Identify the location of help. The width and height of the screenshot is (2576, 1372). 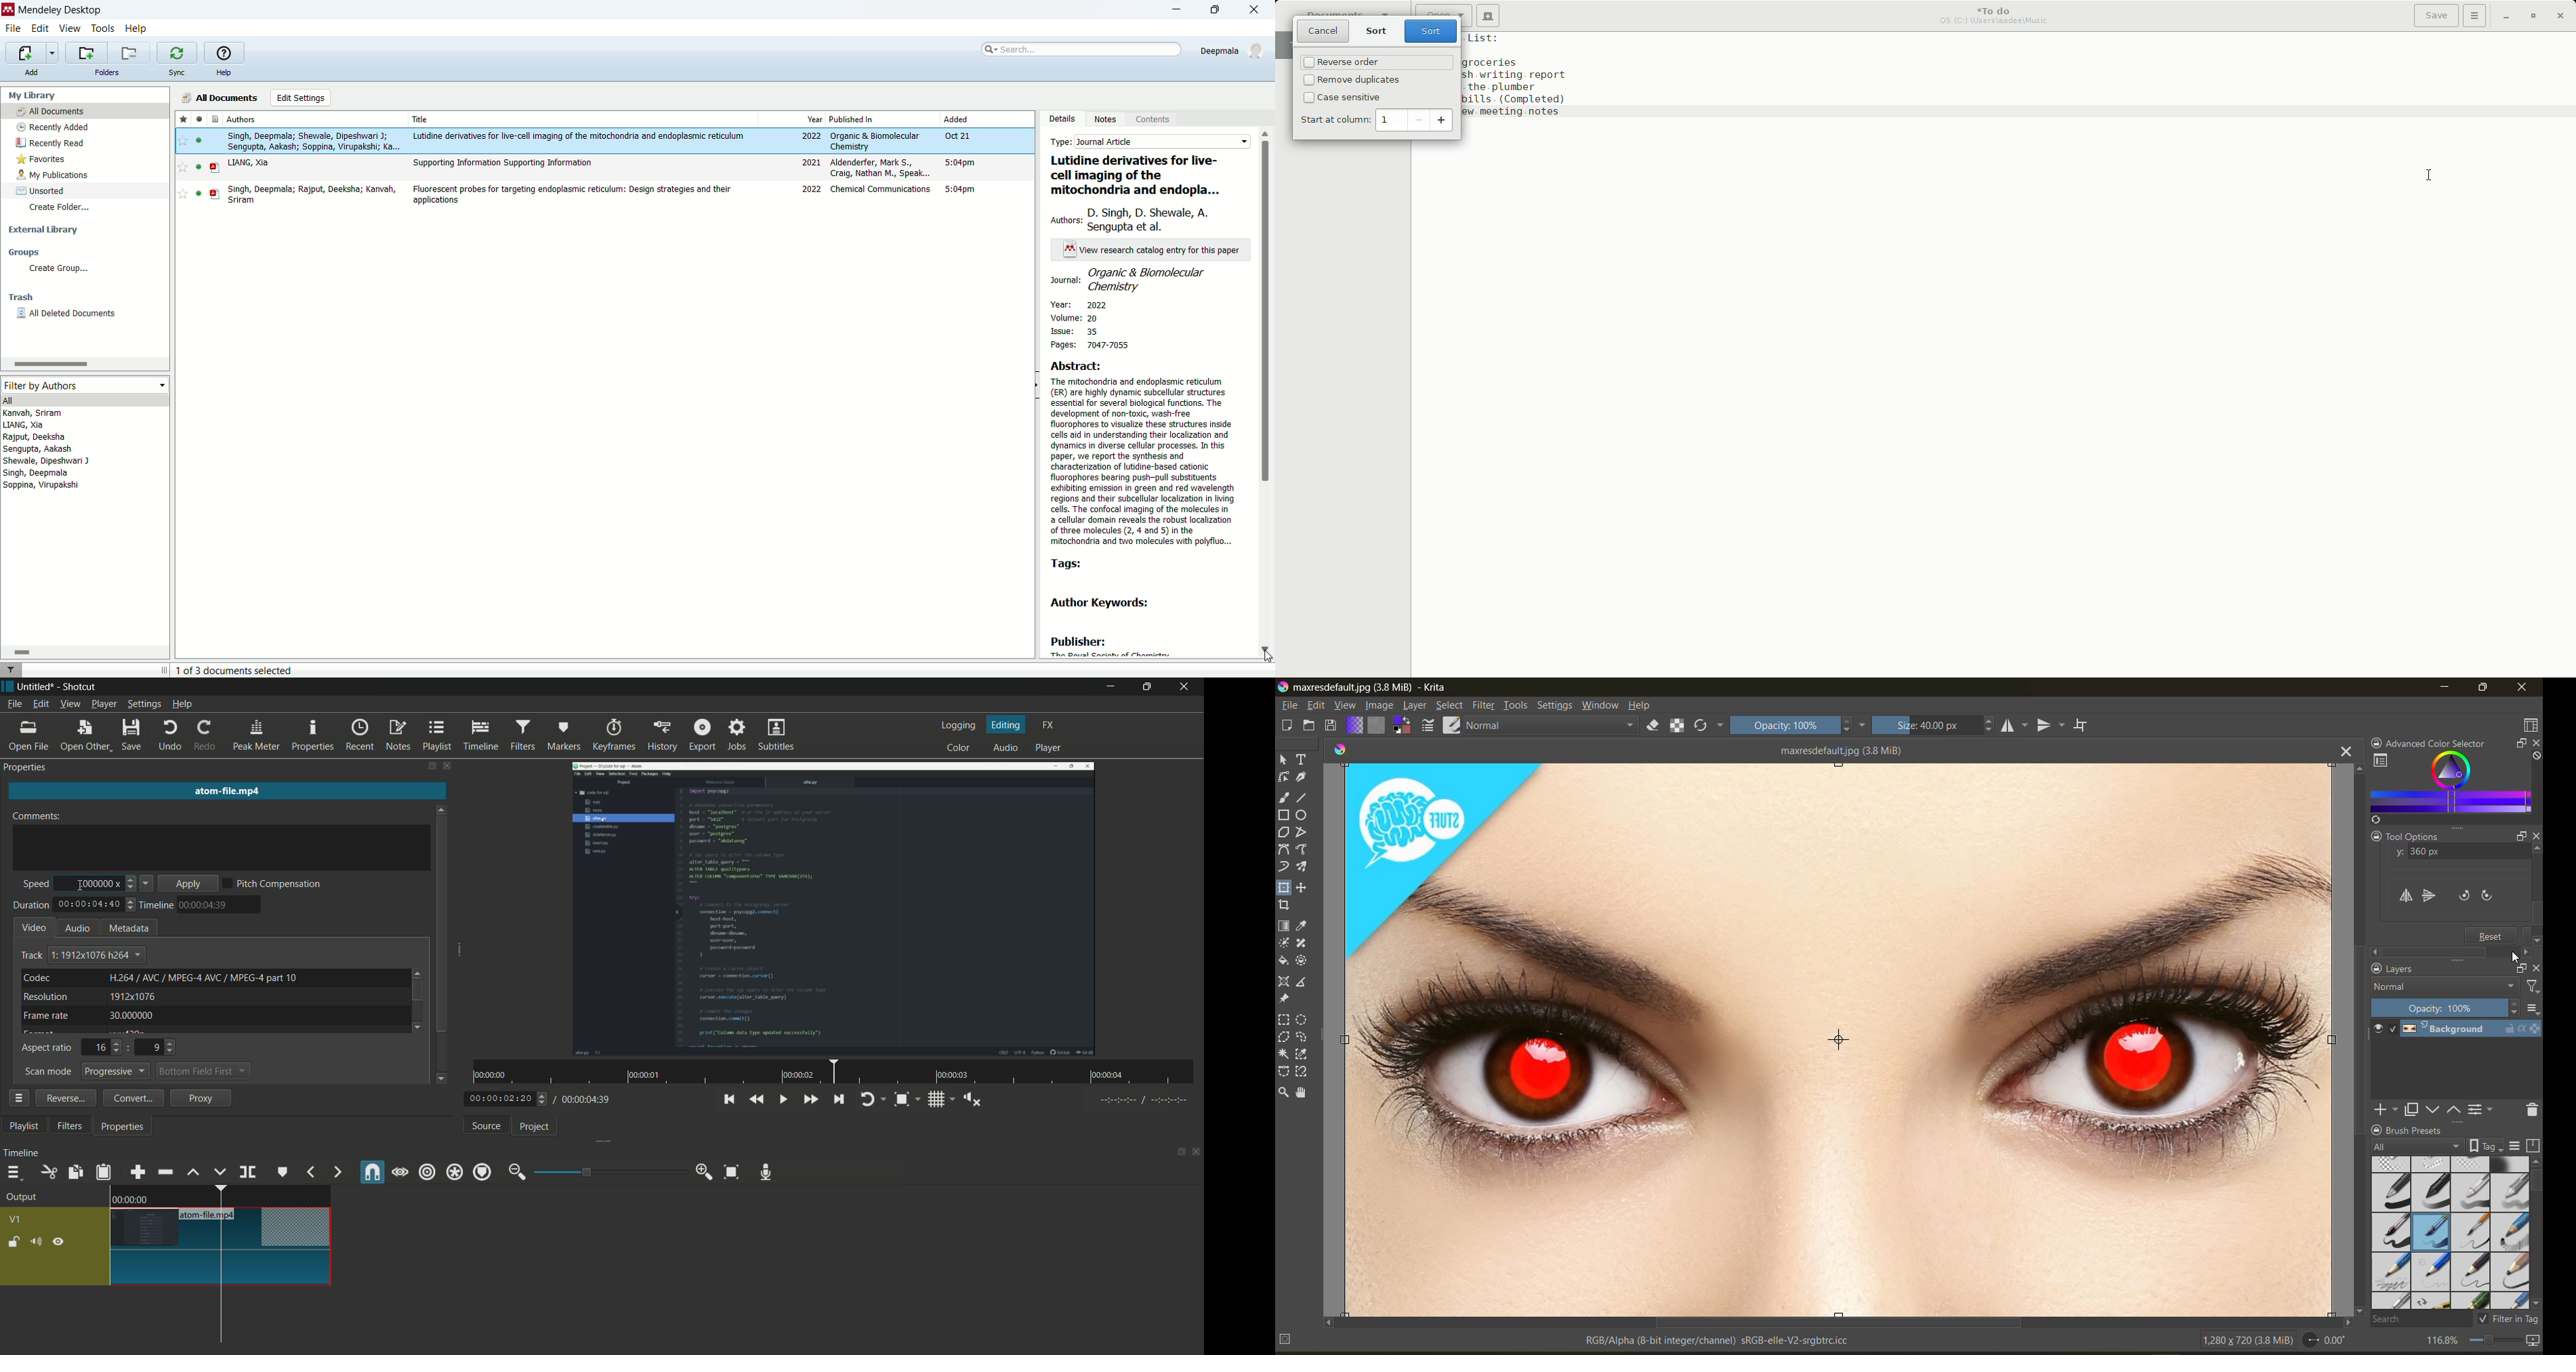
(223, 73).